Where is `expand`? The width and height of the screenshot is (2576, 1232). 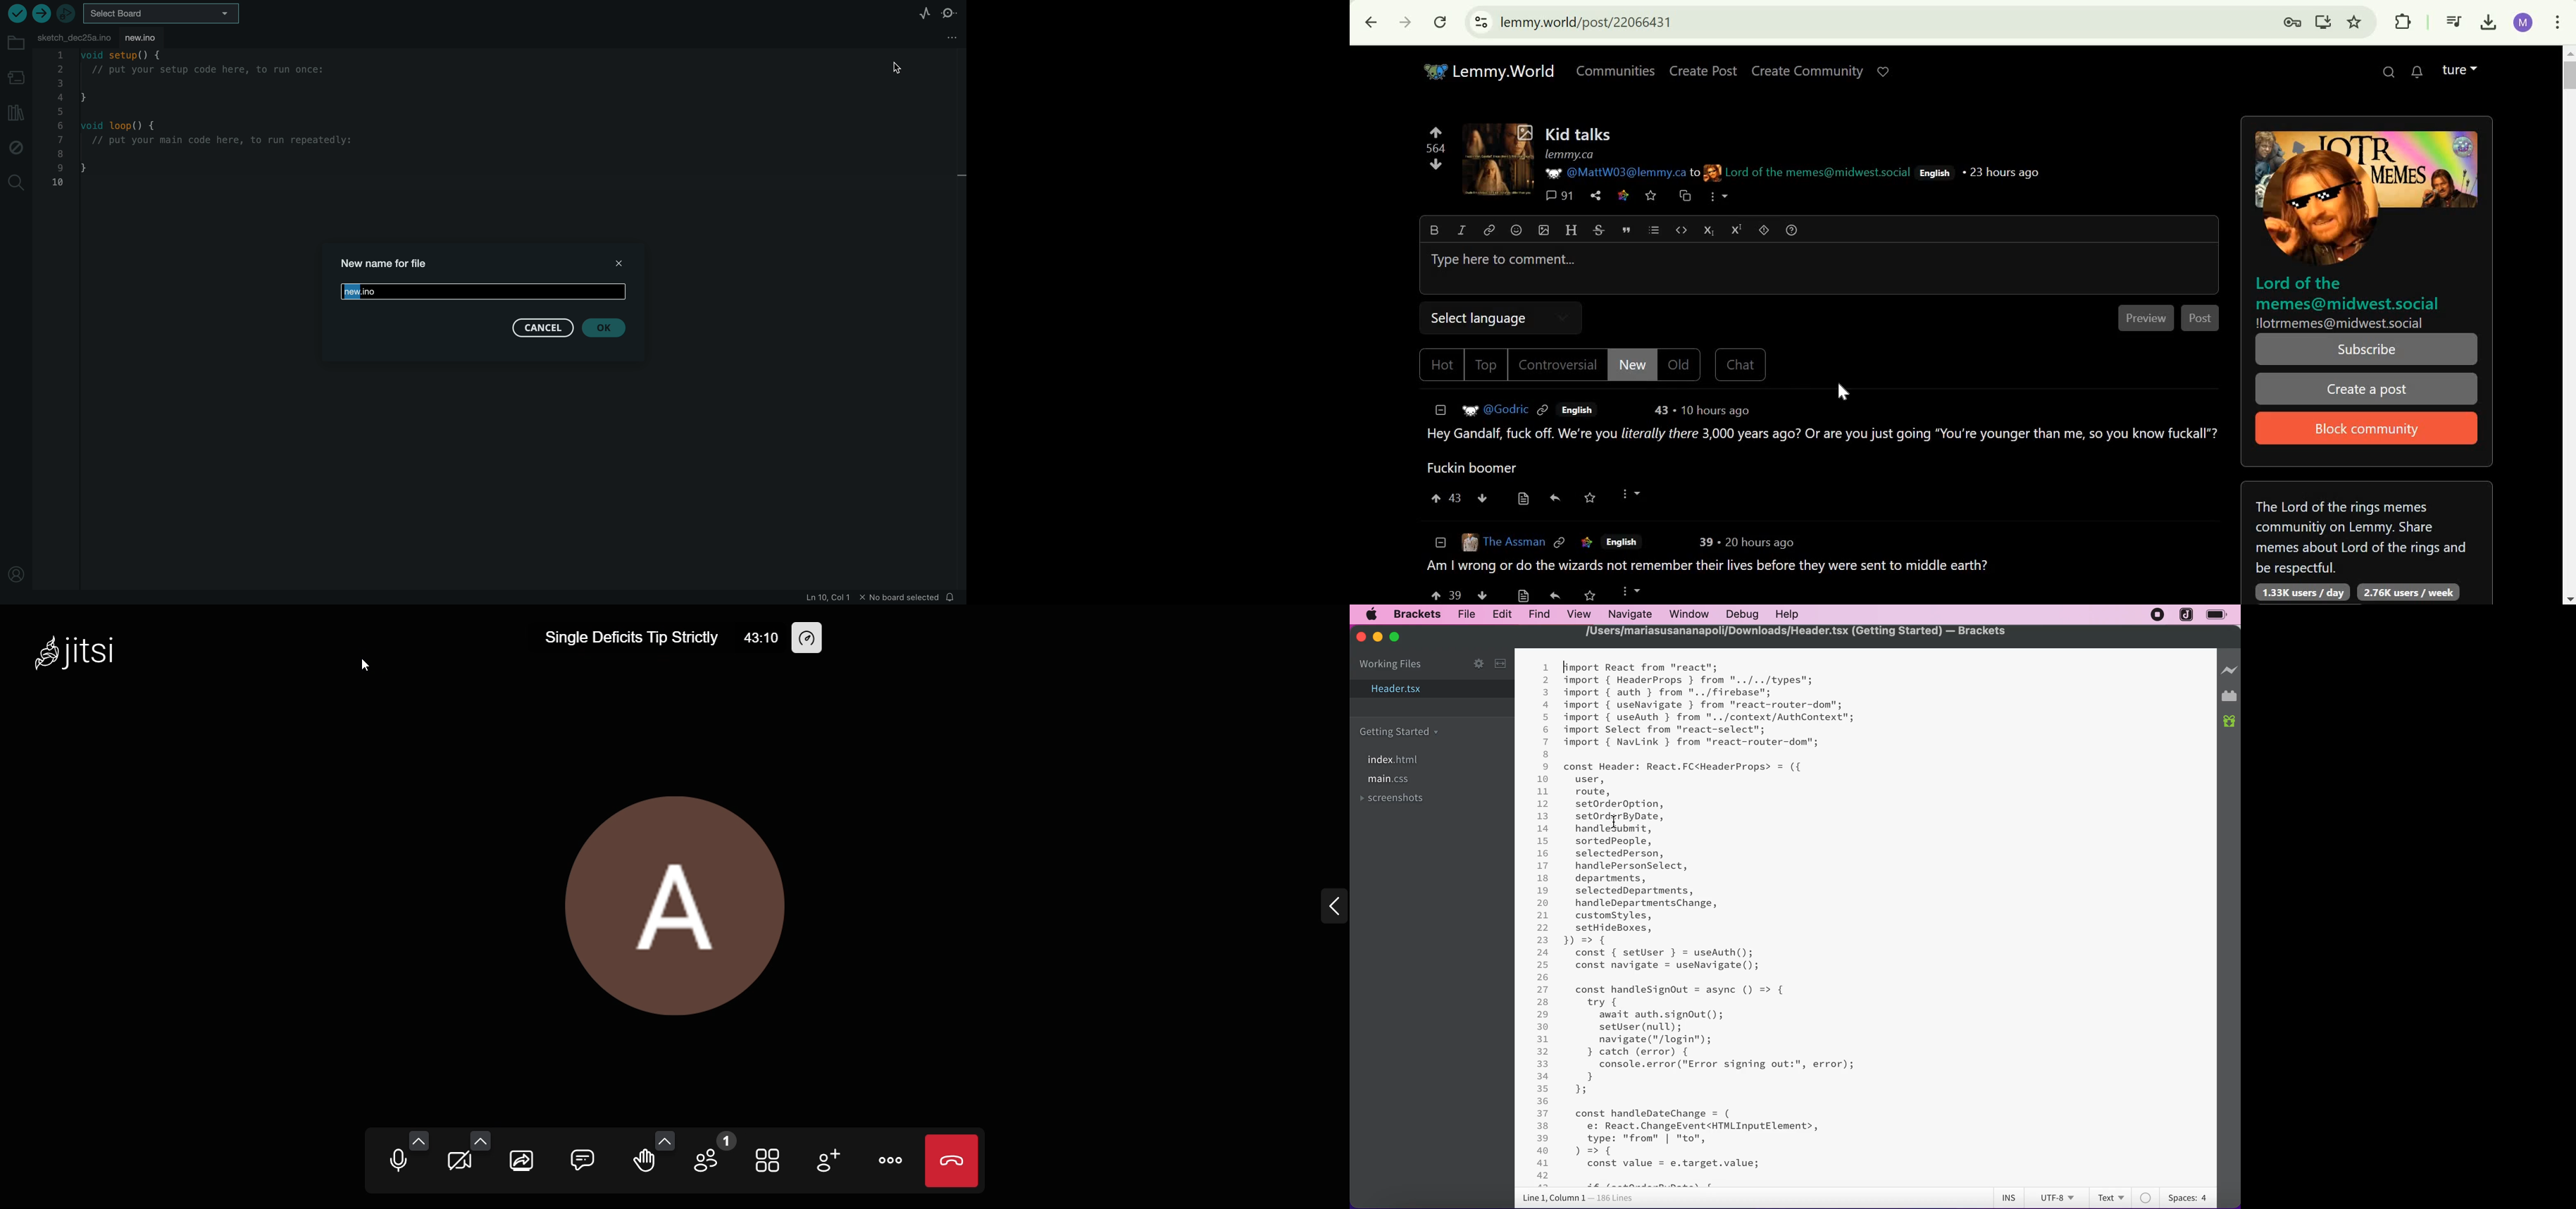 expand is located at coordinates (1324, 910).